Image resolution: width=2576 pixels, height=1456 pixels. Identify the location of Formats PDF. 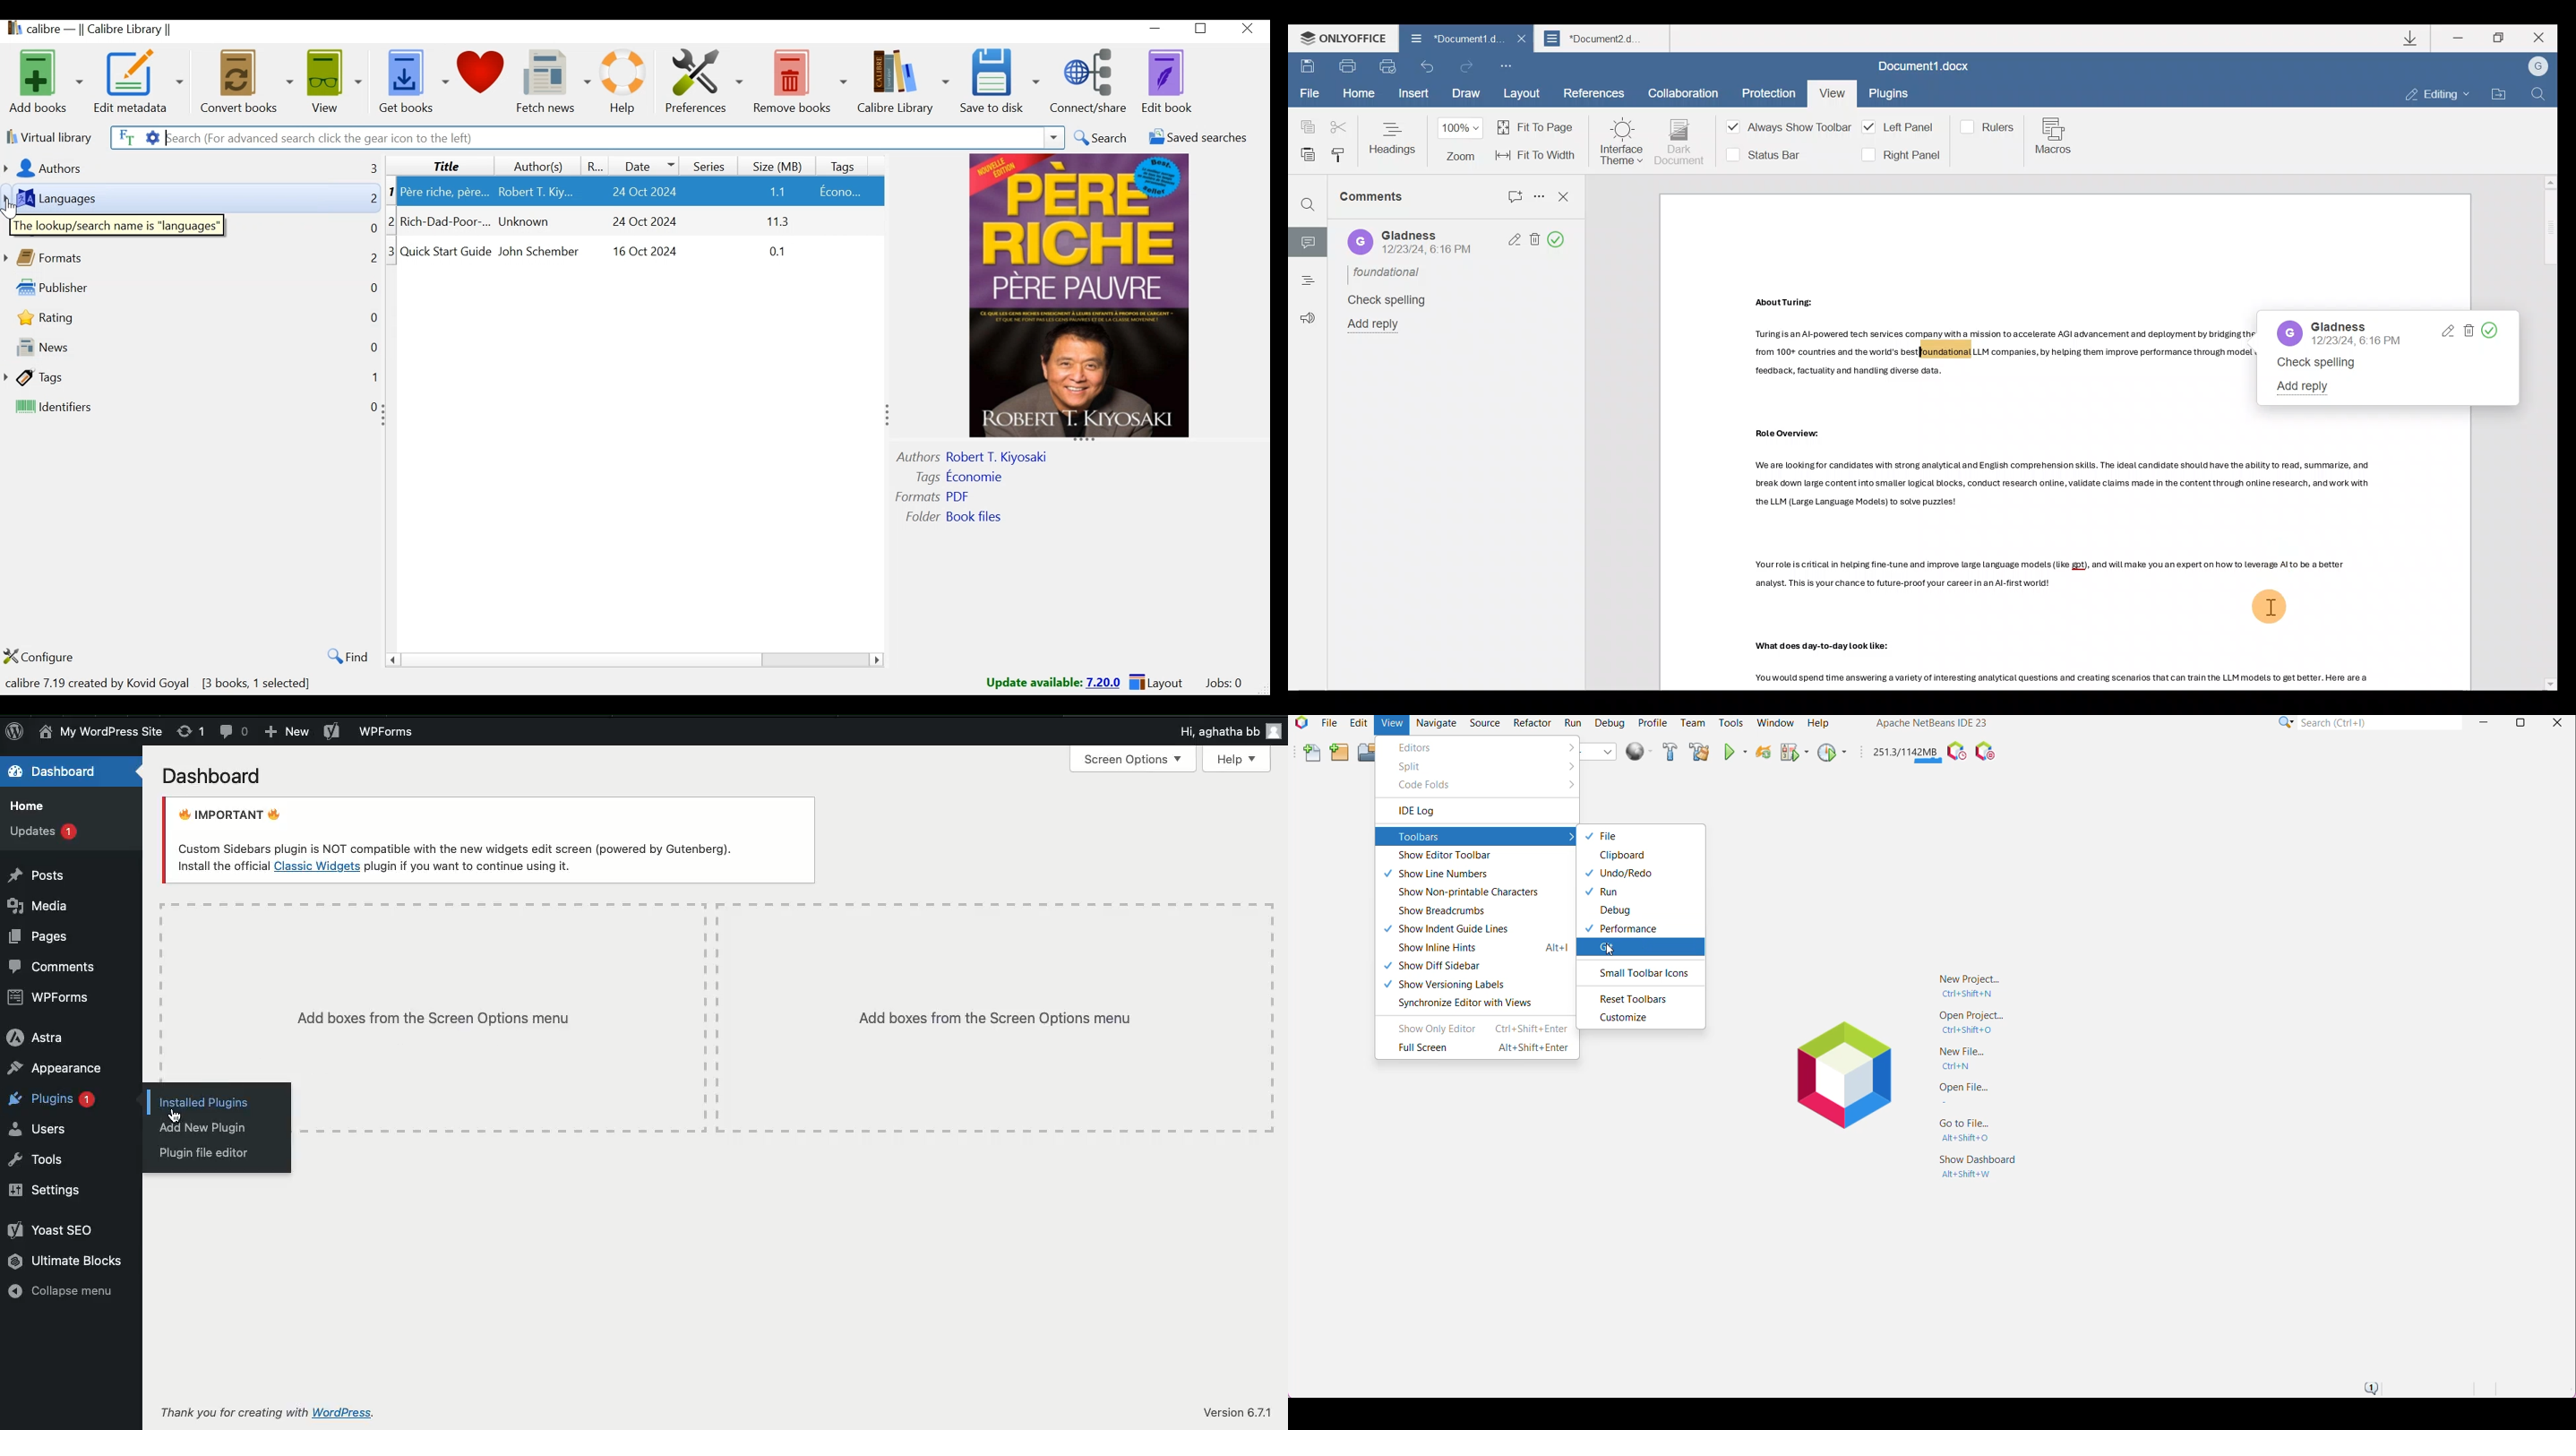
(935, 495).